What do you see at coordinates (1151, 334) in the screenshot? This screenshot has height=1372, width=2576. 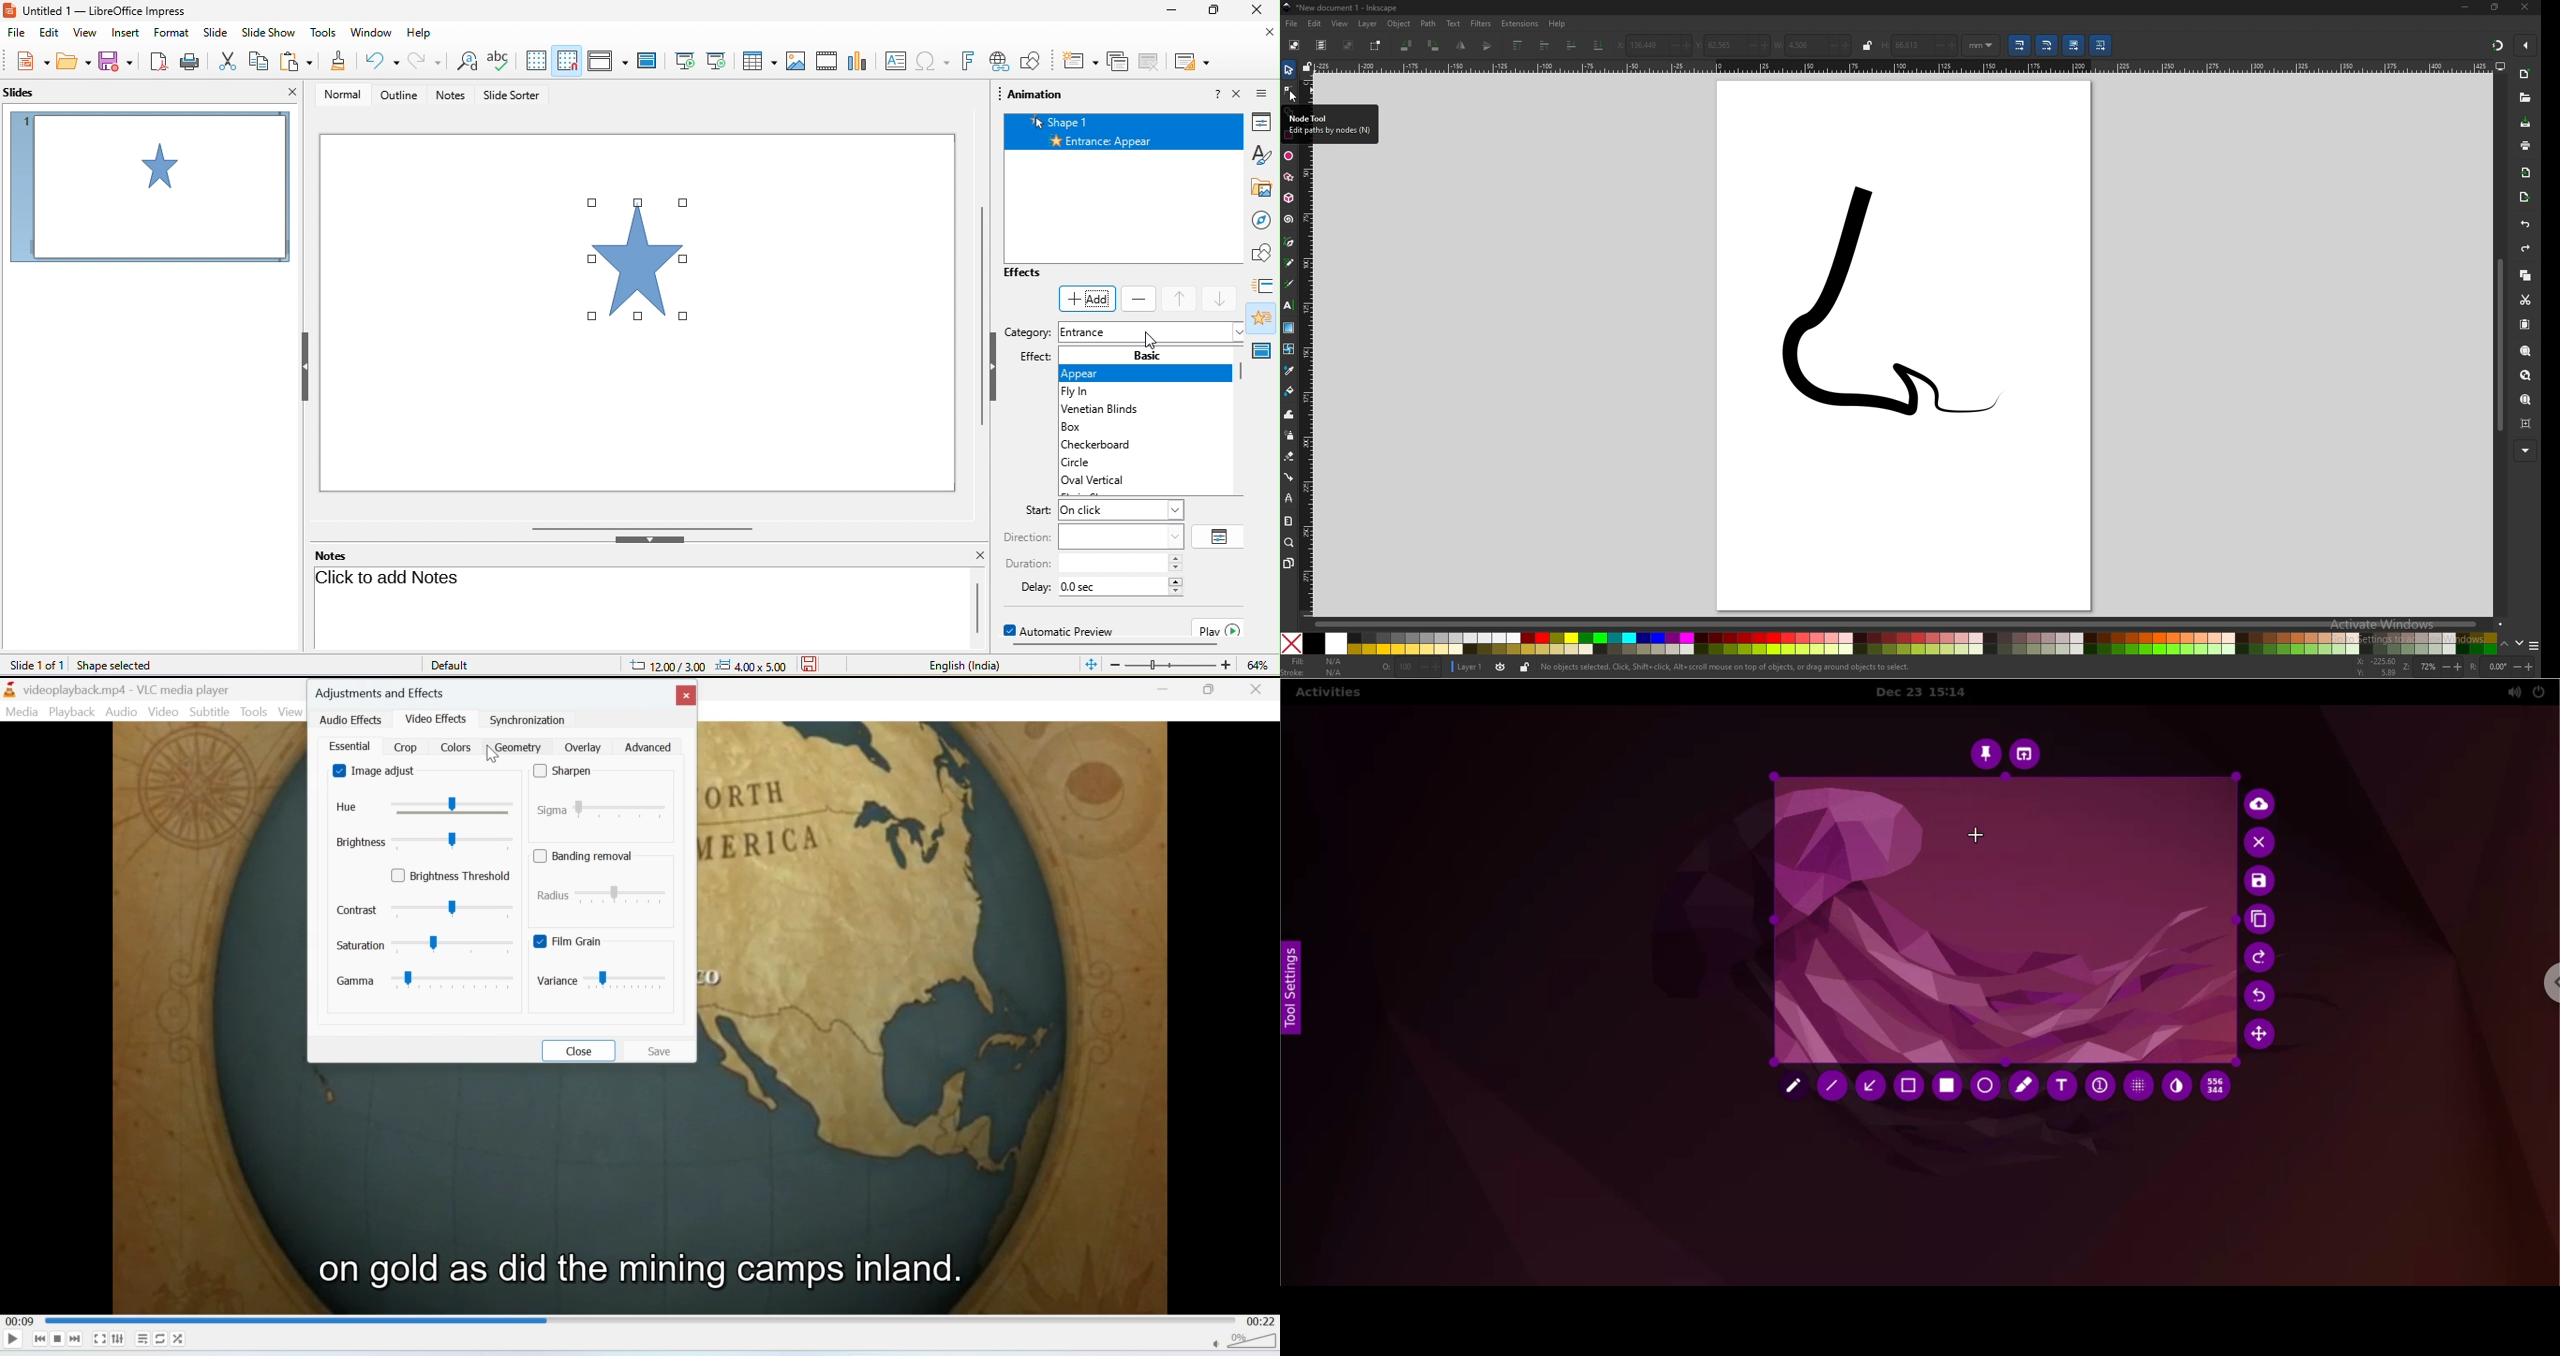 I see `input category.(current category entrance)` at bounding box center [1151, 334].